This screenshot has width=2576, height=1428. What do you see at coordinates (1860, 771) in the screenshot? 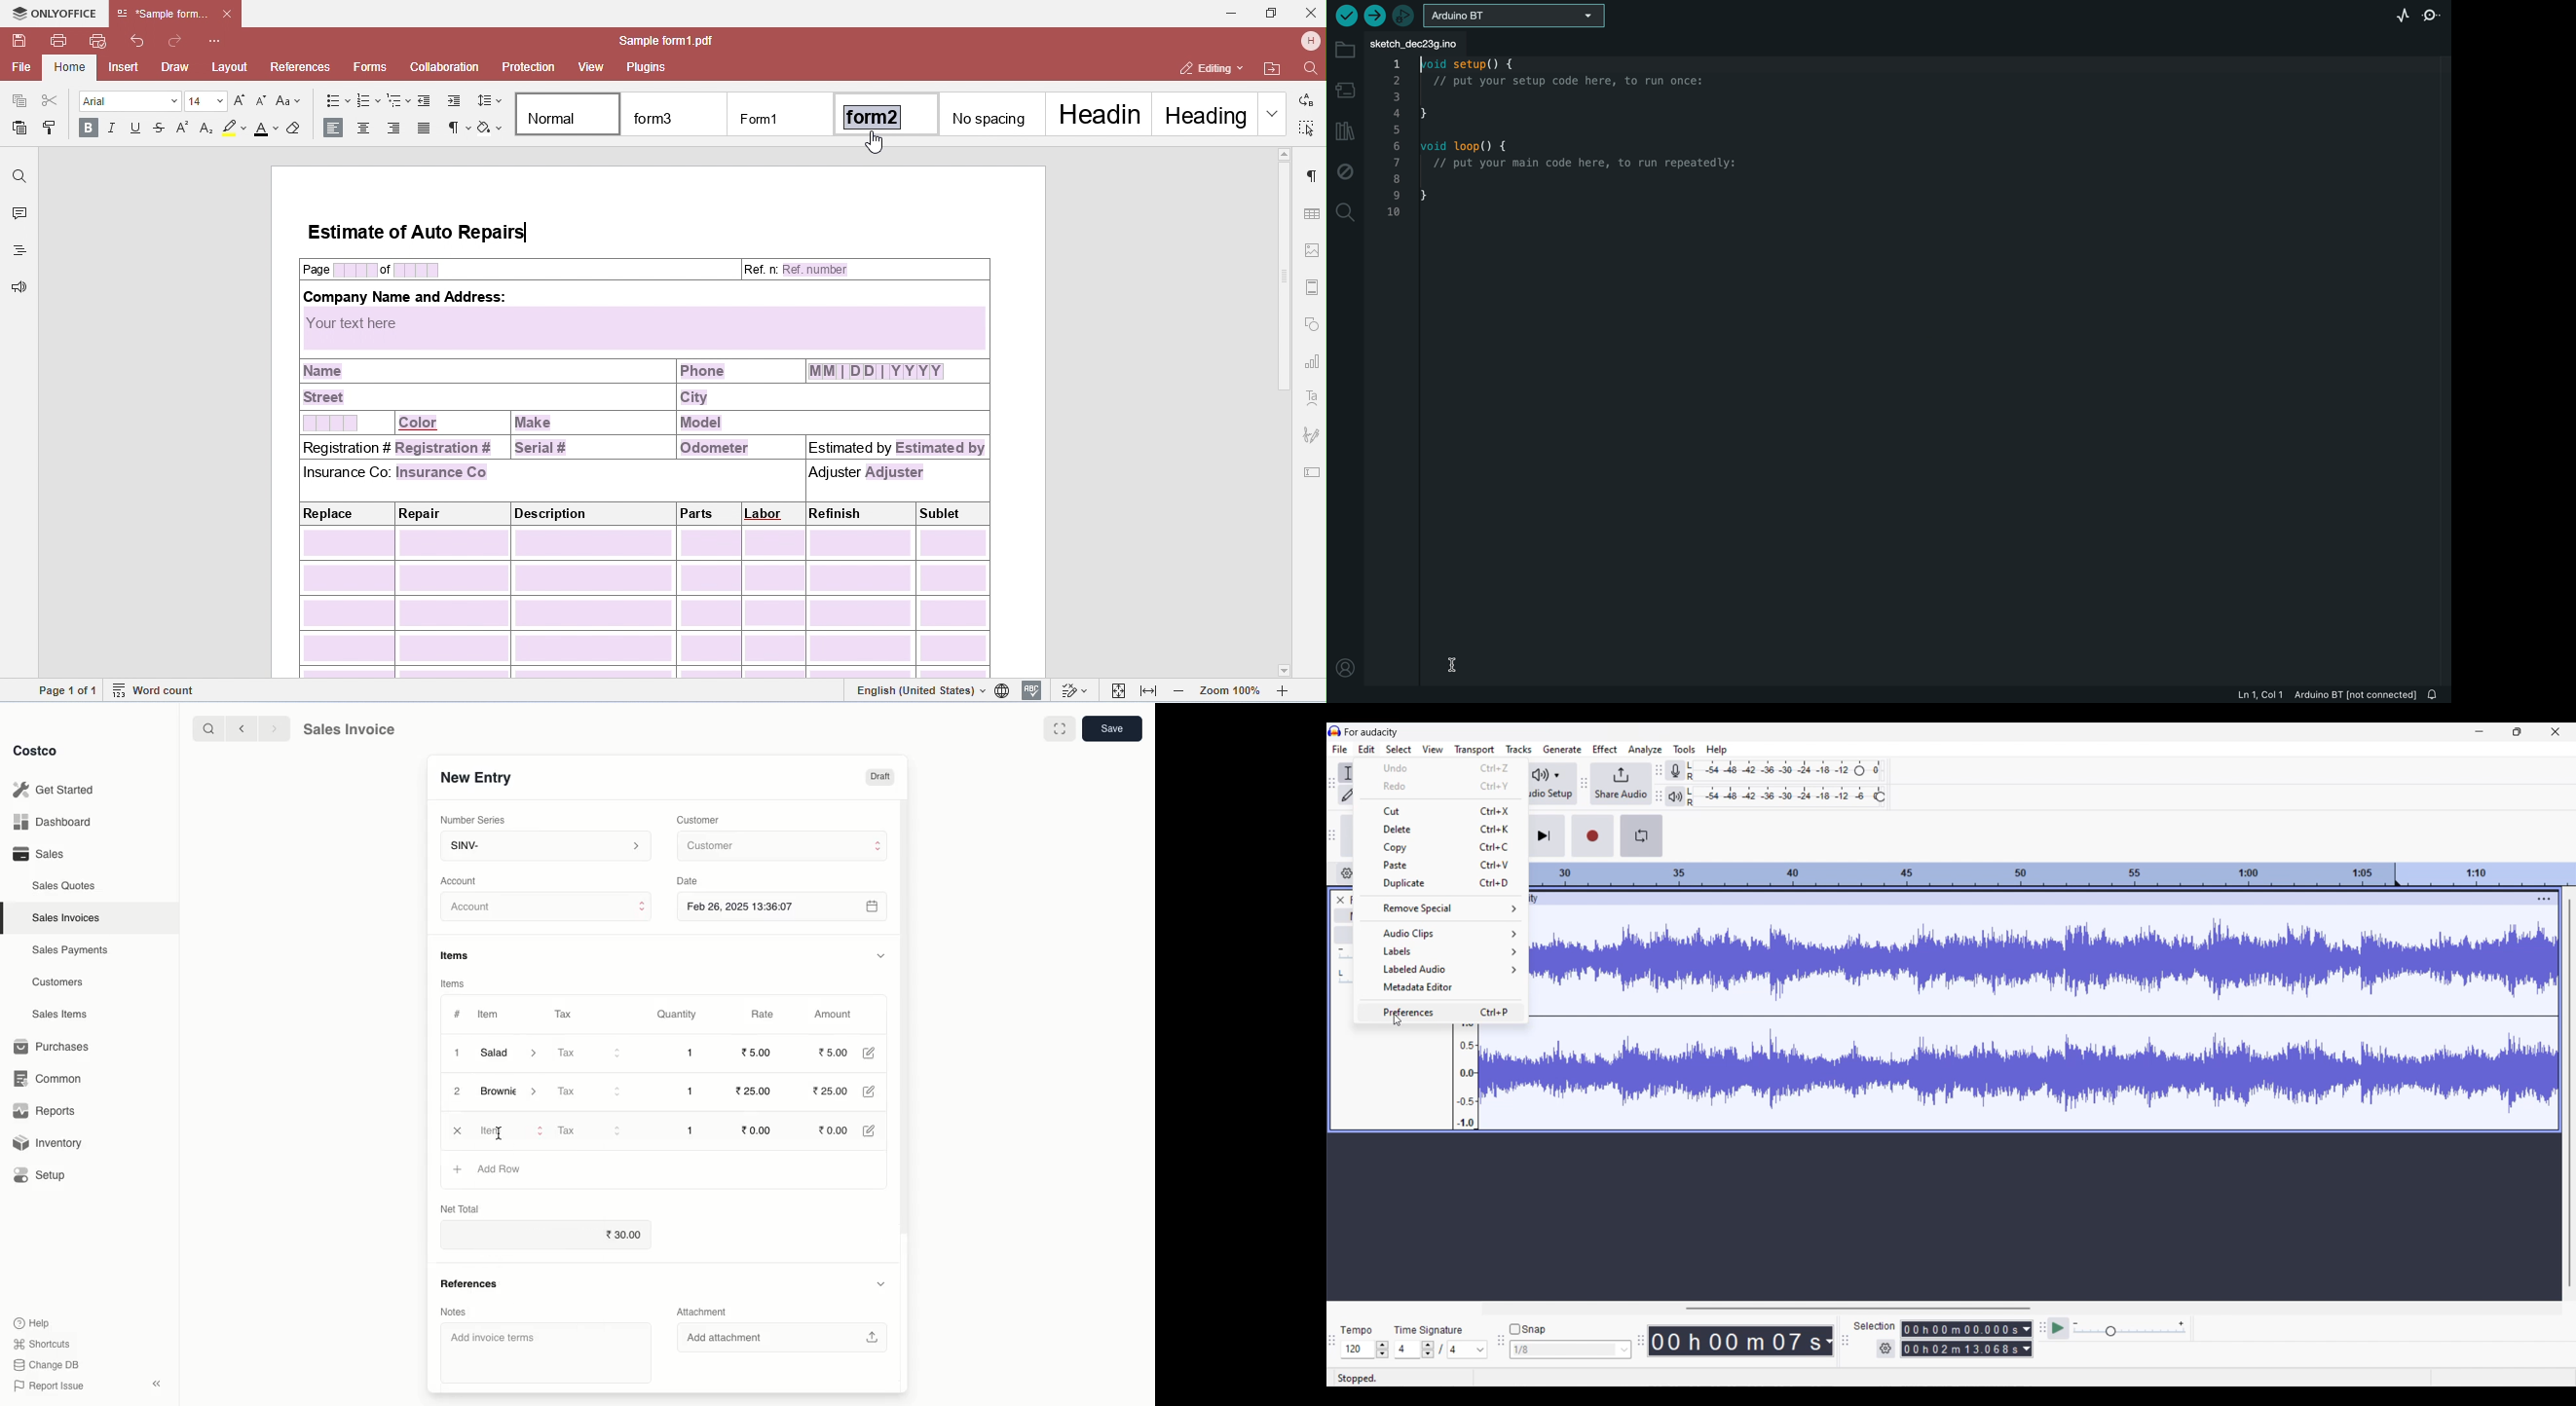
I see `Recording level header` at bounding box center [1860, 771].